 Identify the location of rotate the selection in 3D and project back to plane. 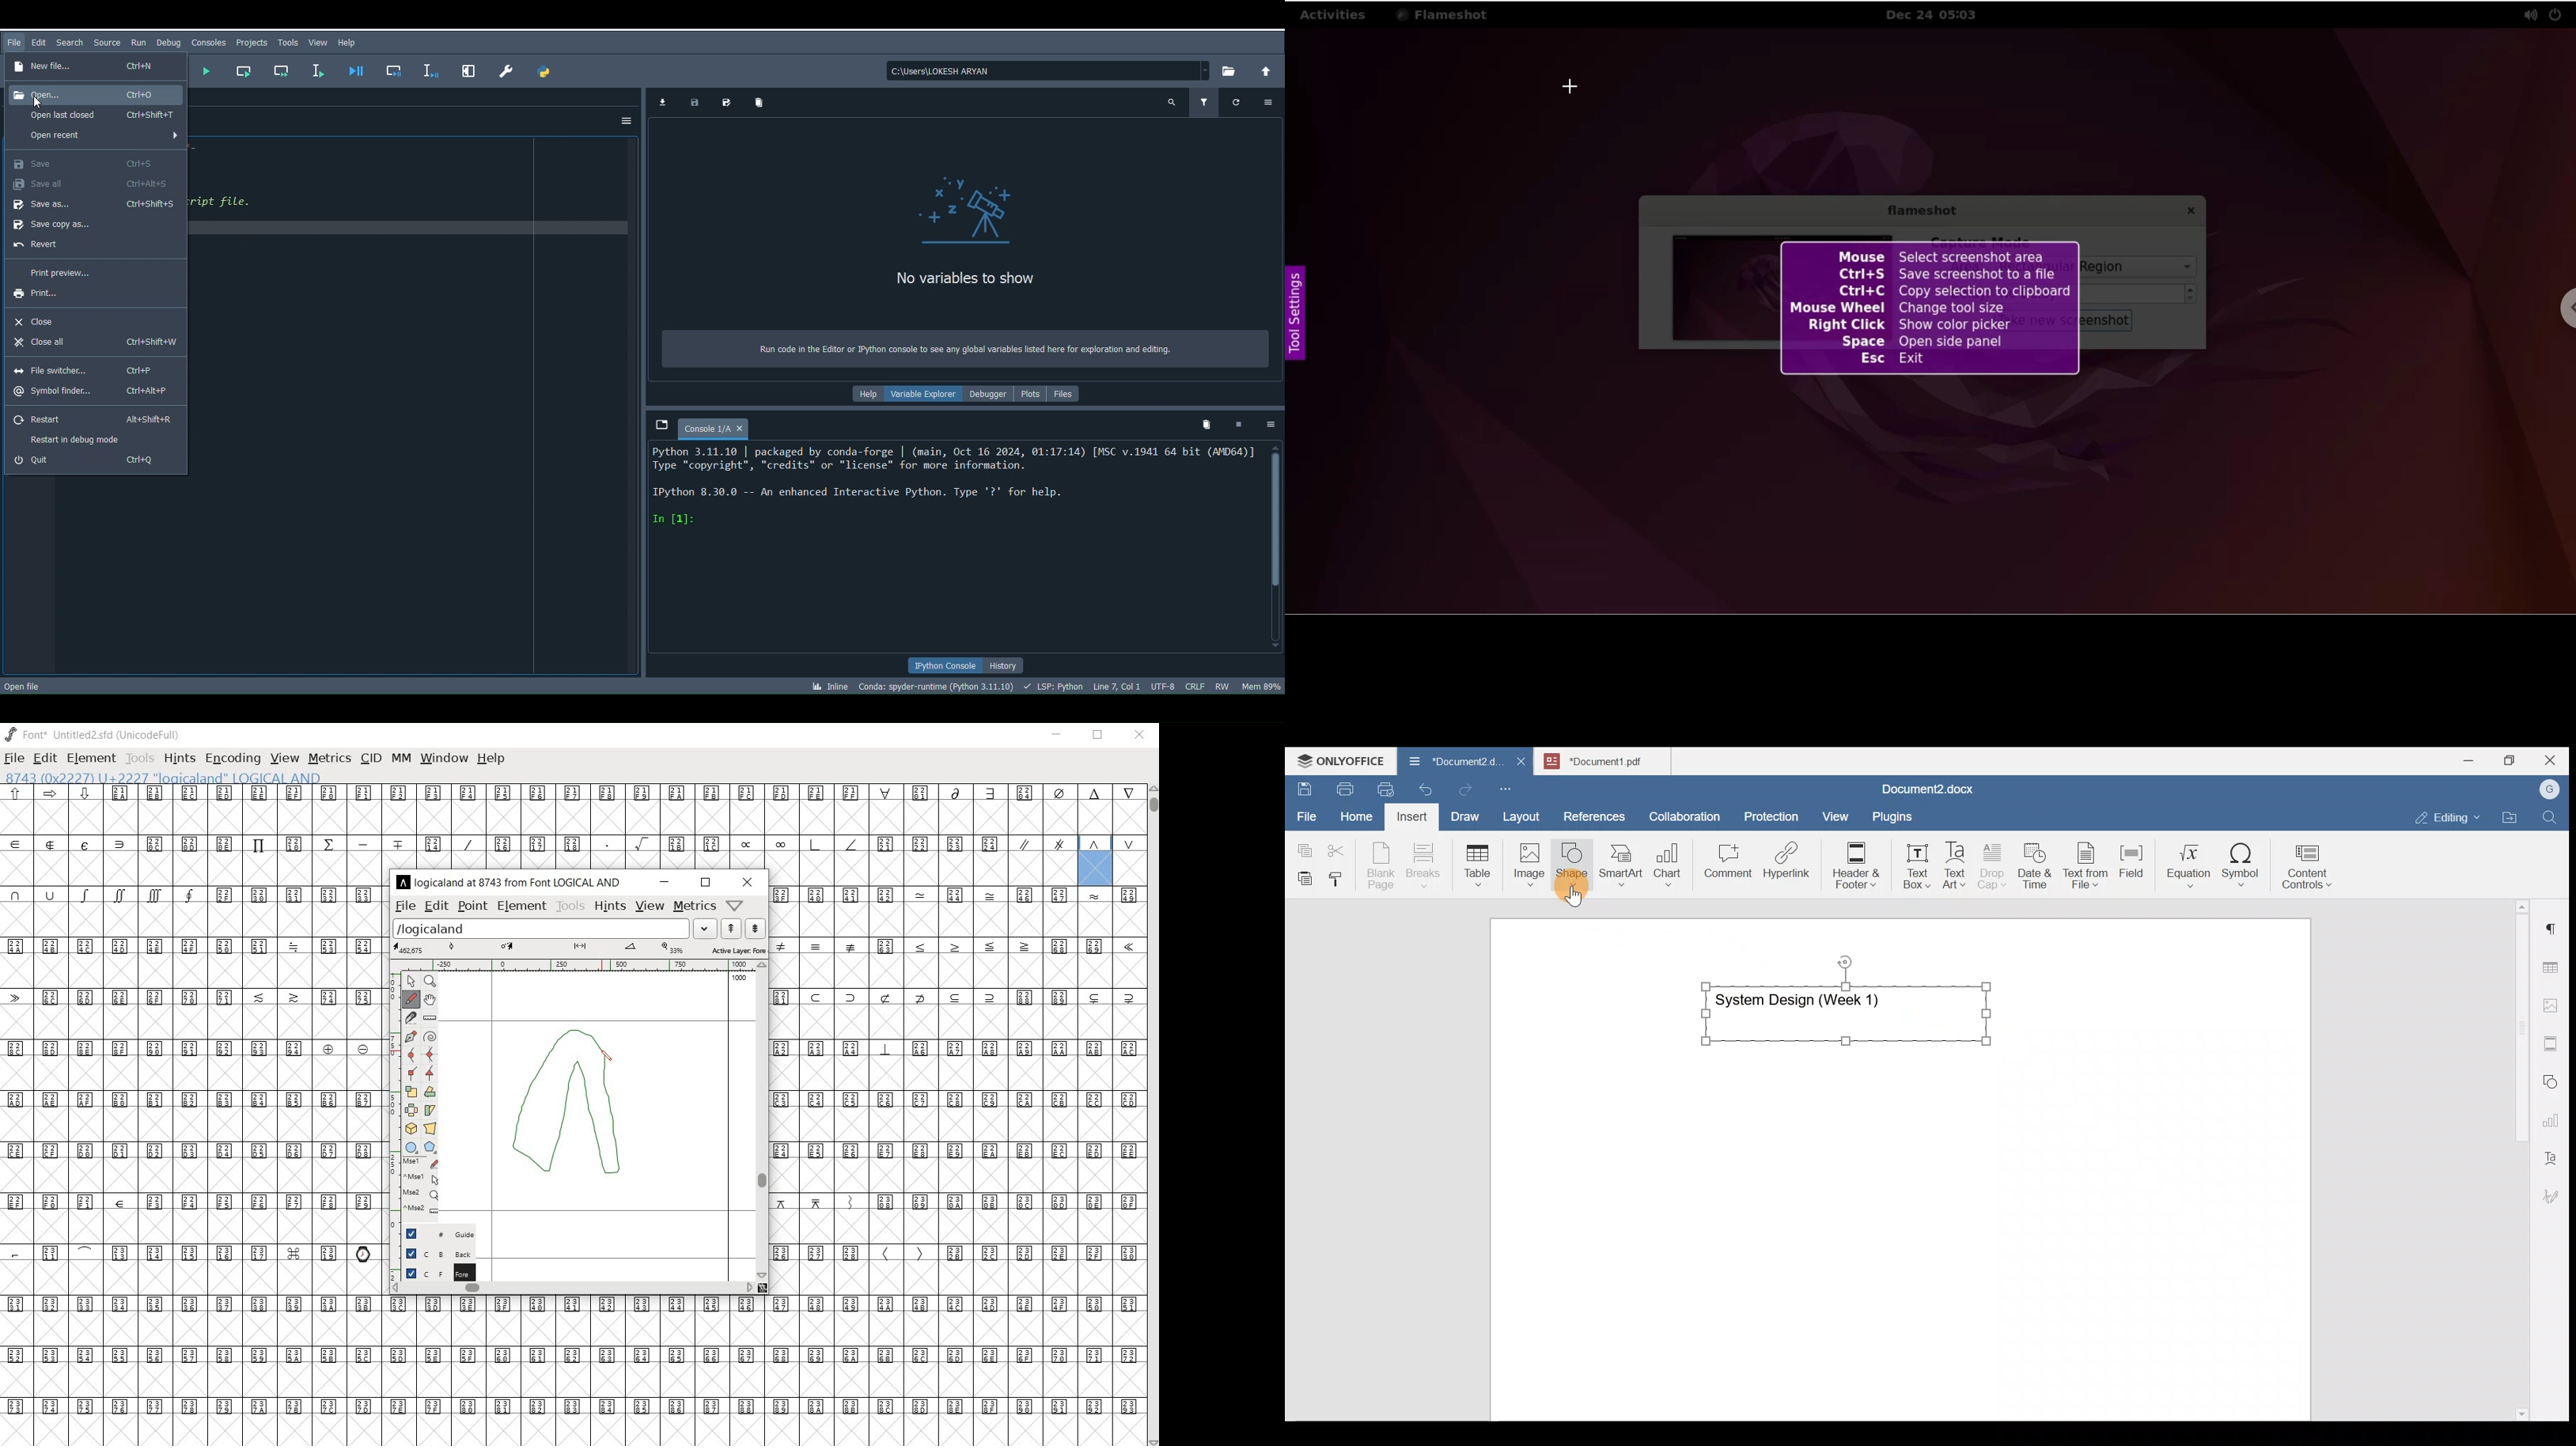
(411, 1129).